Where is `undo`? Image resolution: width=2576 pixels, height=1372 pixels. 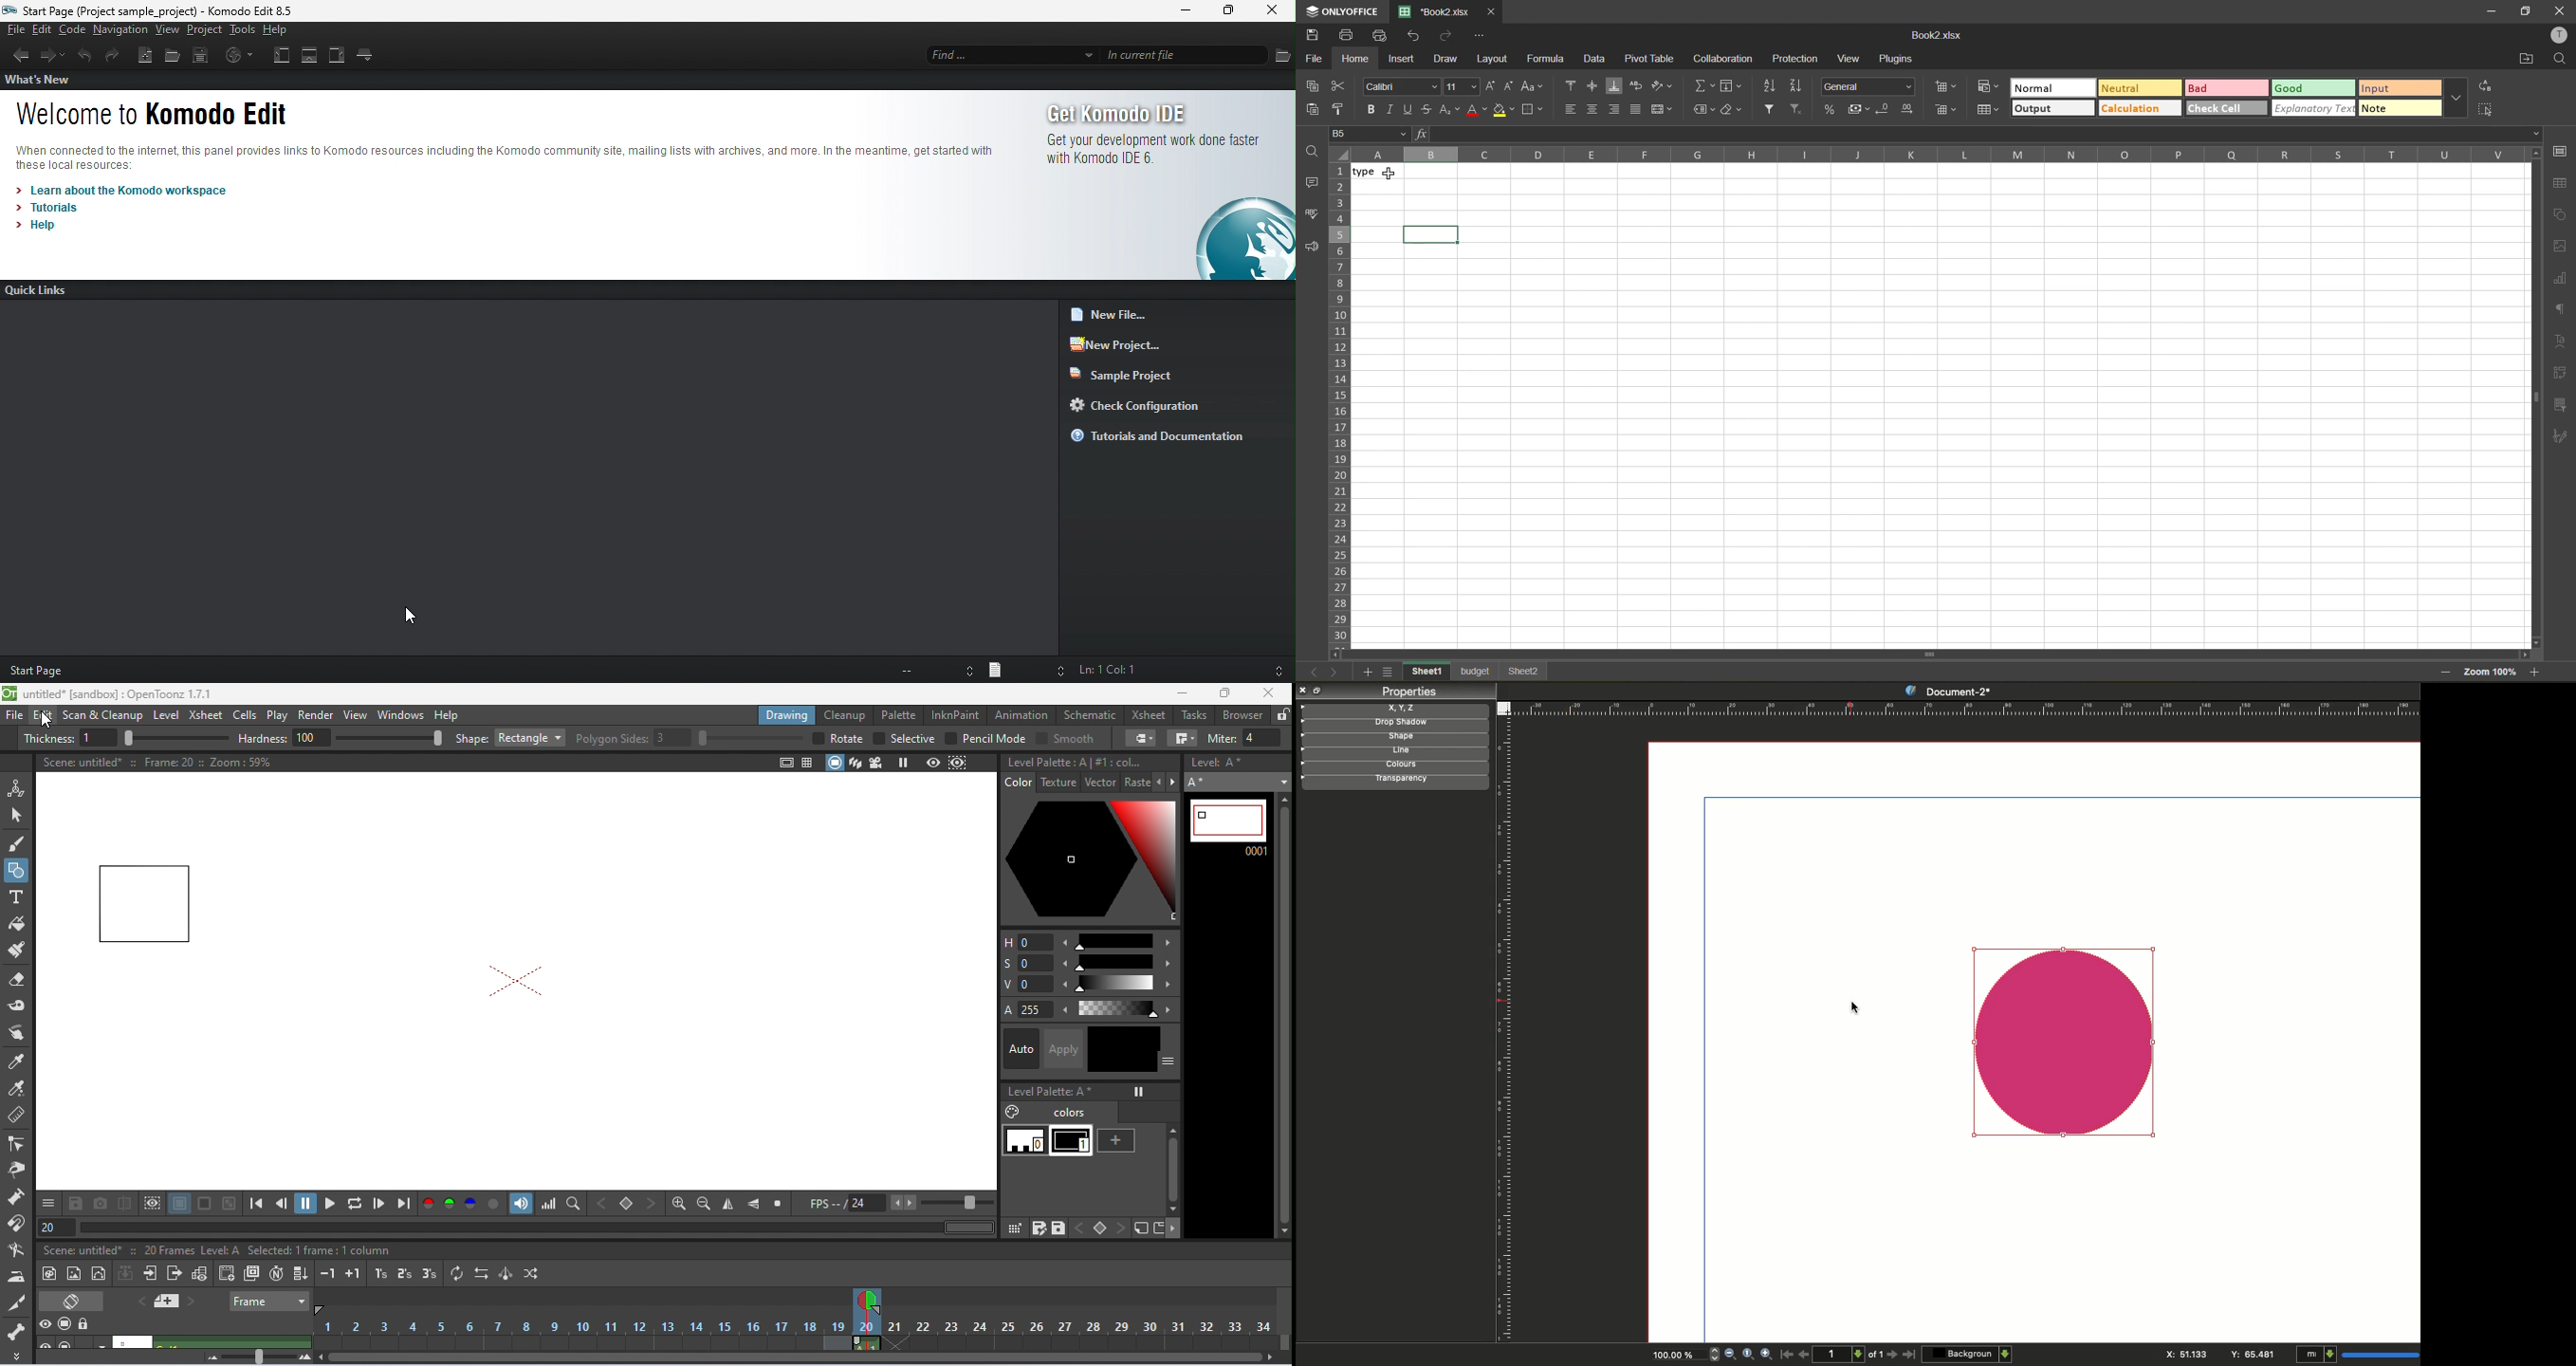
undo is located at coordinates (1412, 37).